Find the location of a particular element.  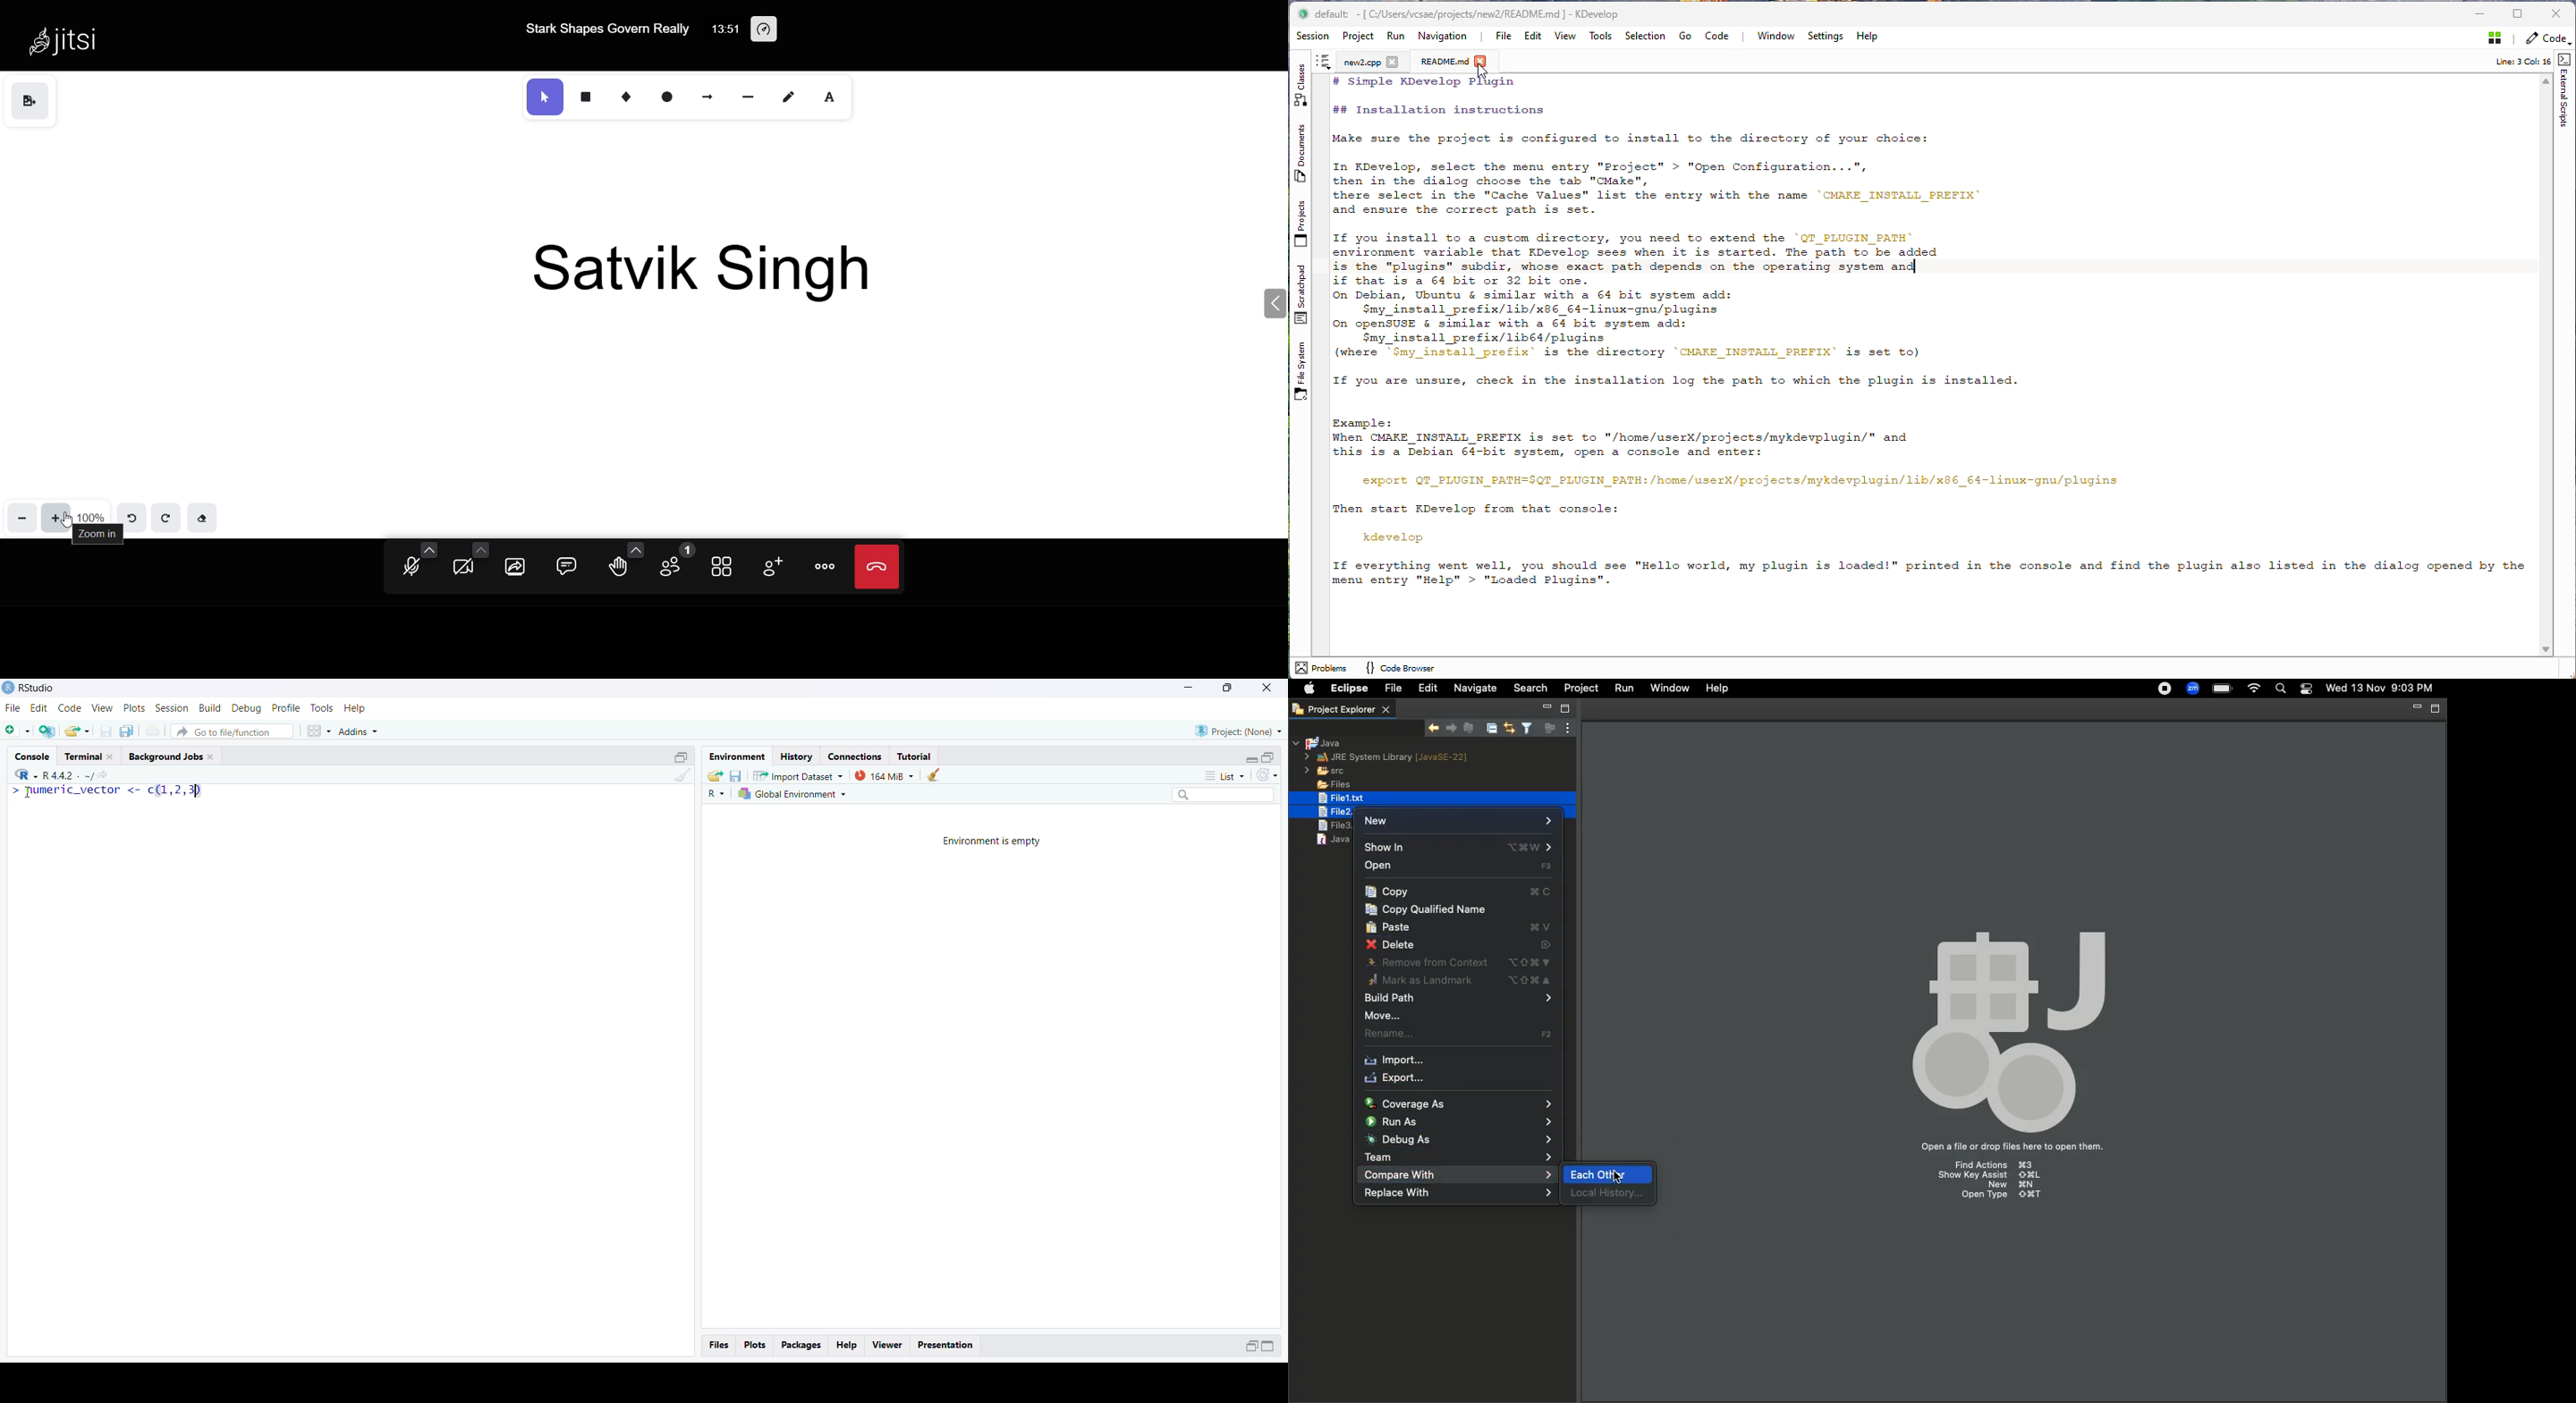

Profile is located at coordinates (286, 708).